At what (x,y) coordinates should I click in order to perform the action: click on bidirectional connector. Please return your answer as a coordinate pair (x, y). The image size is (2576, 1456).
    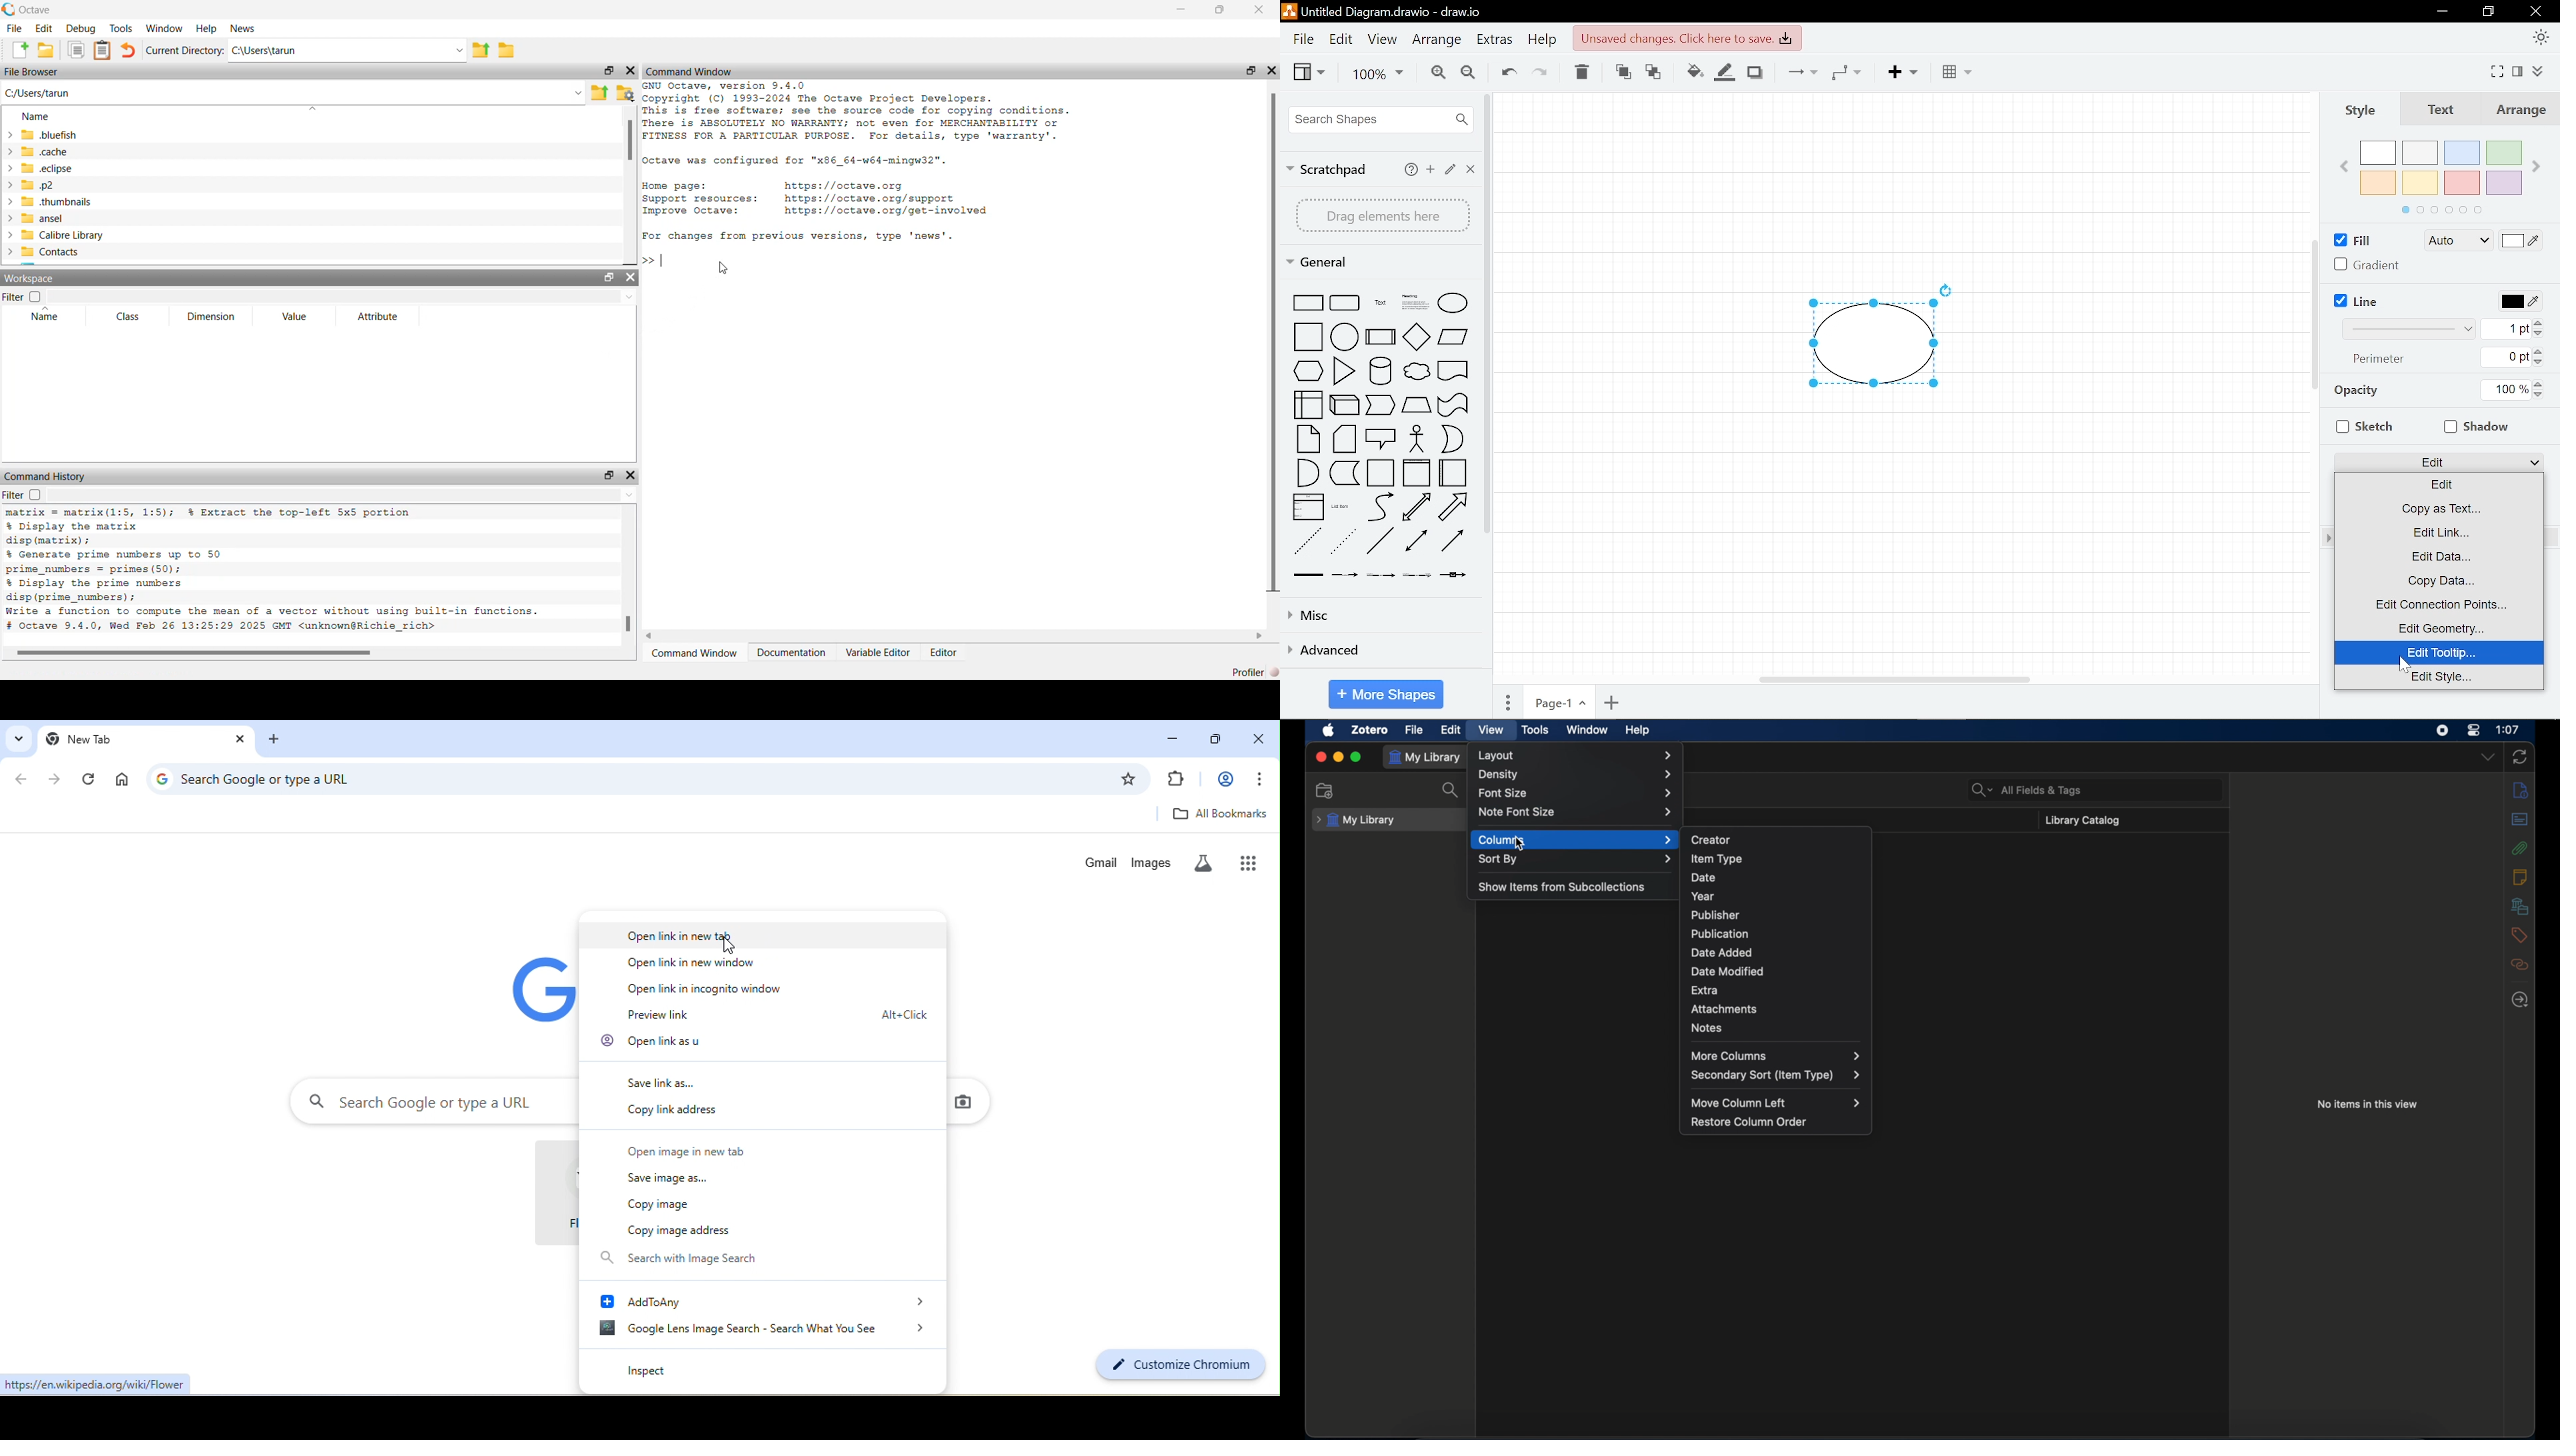
    Looking at the image, I should click on (1417, 543).